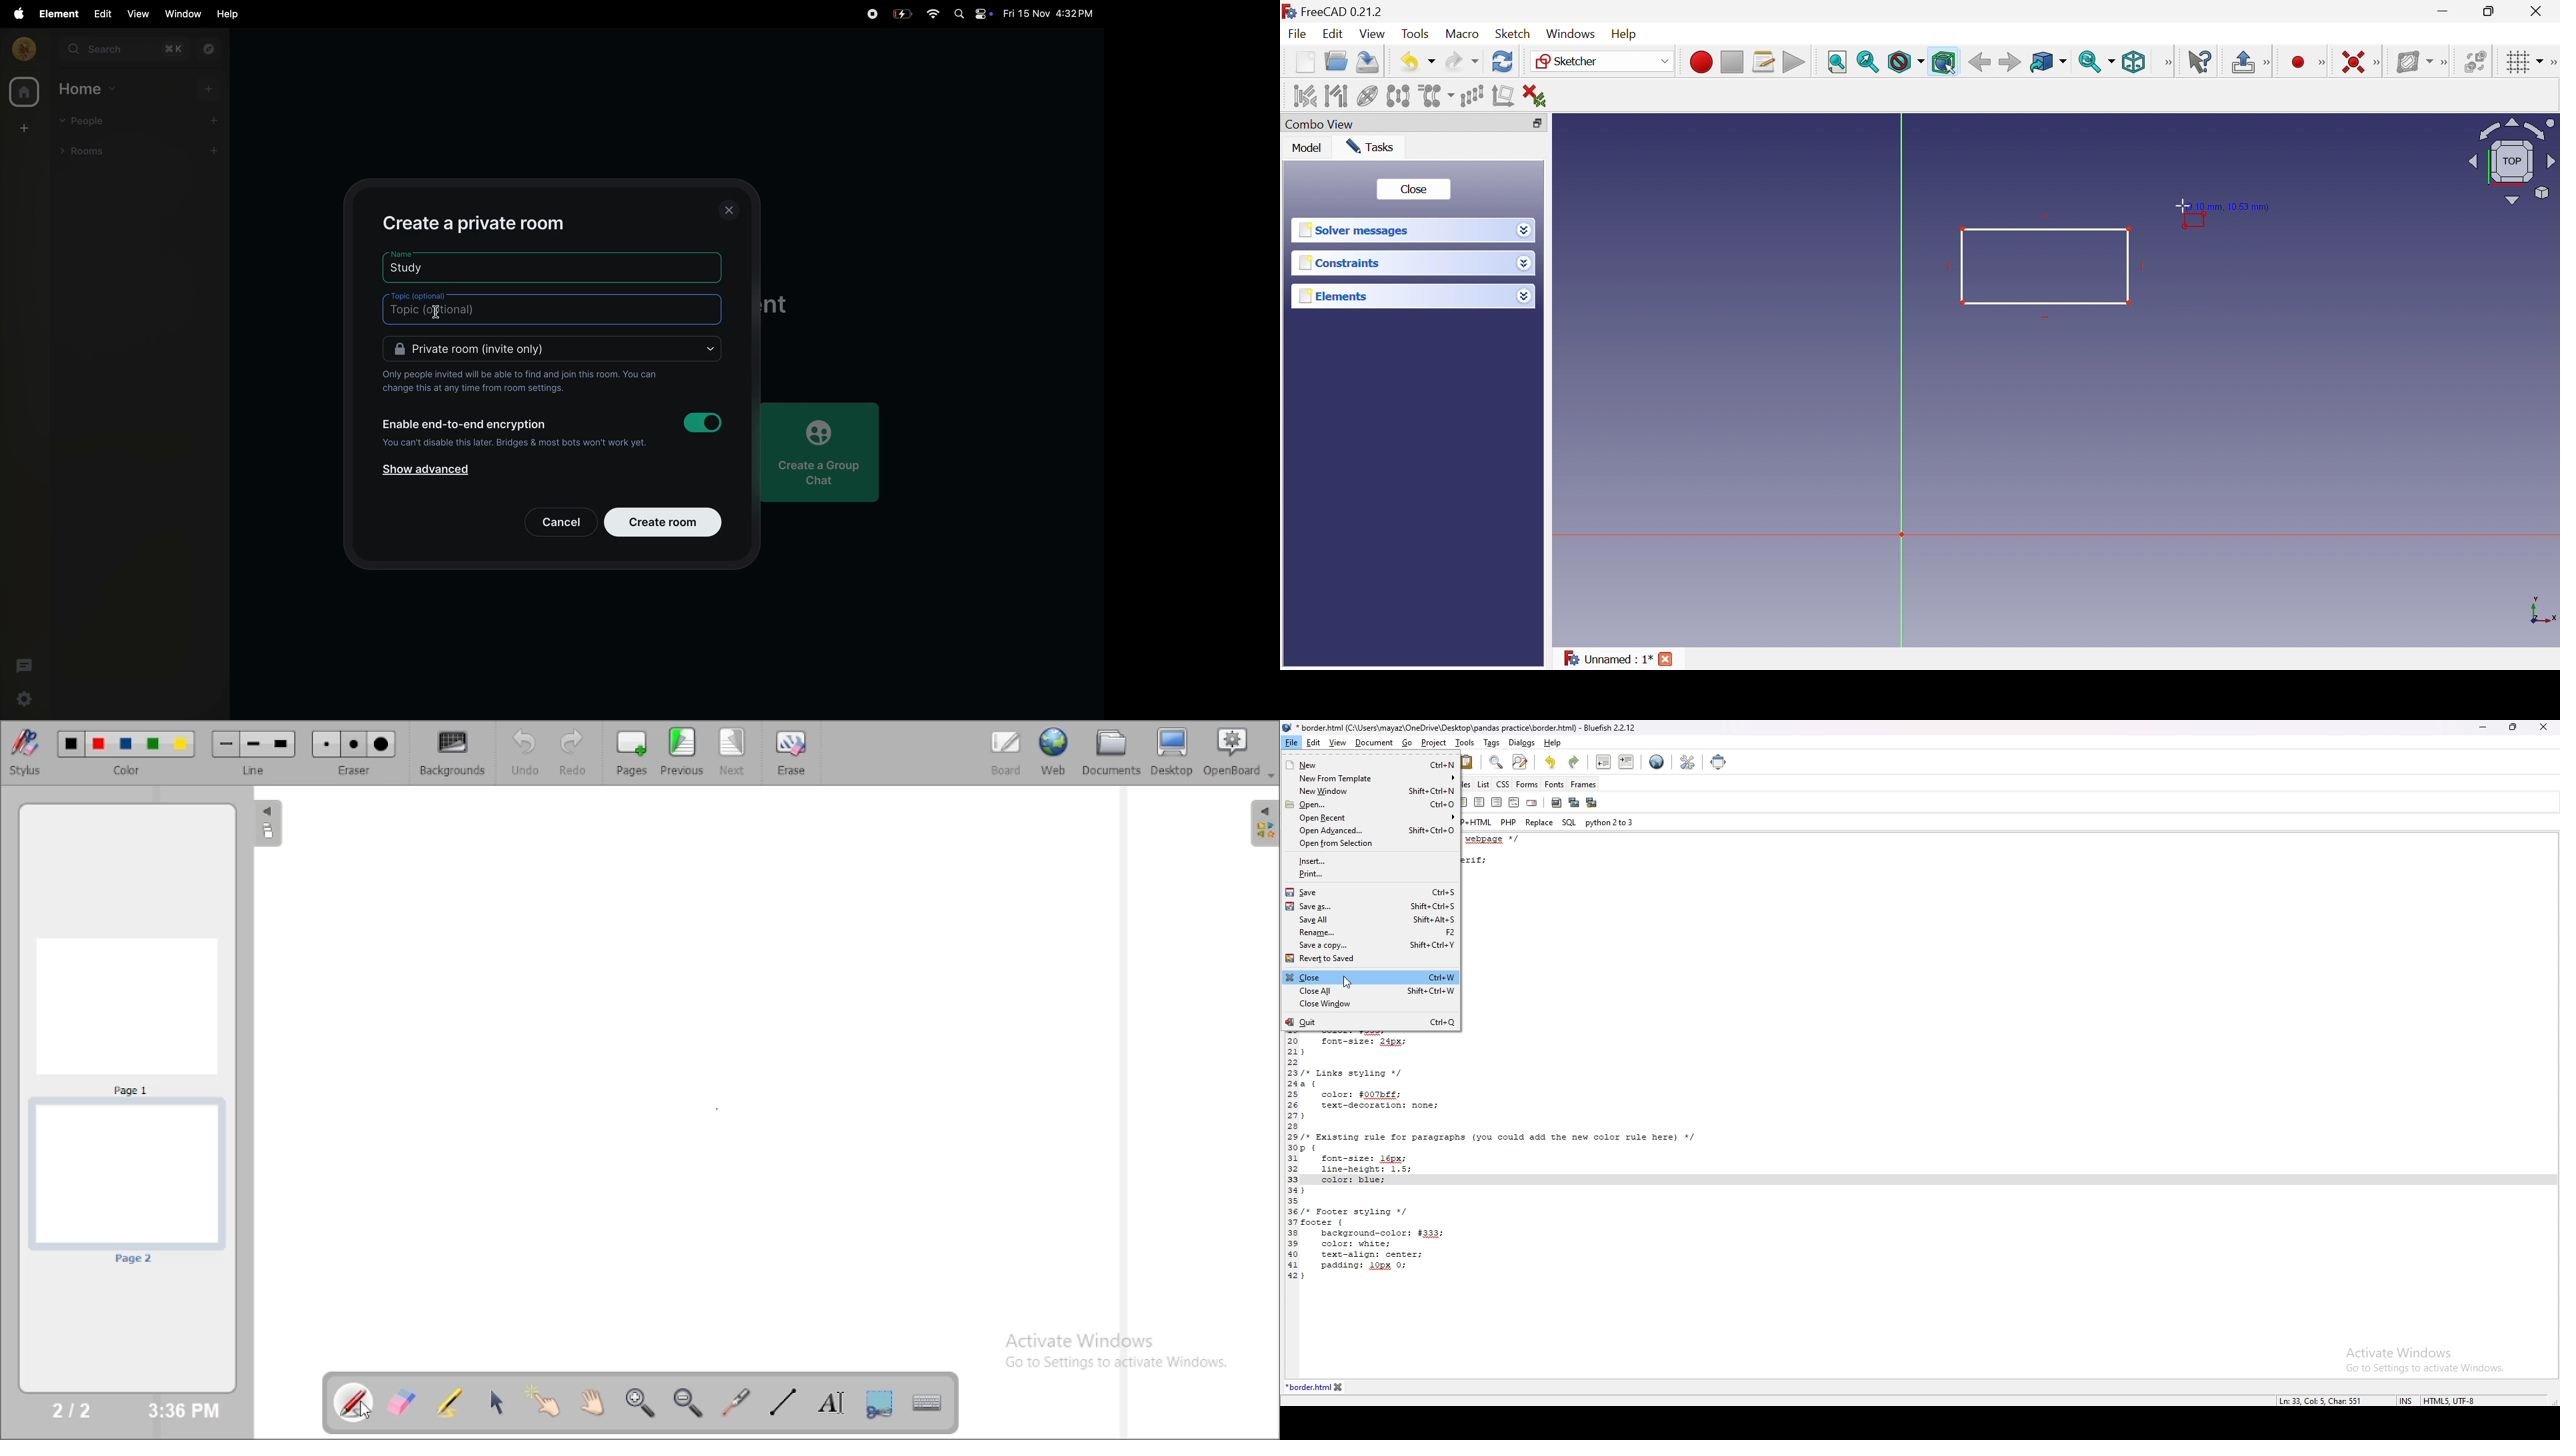 The width and height of the screenshot is (2576, 1456). Describe the element at coordinates (1048, 14) in the screenshot. I see `date and time` at that location.